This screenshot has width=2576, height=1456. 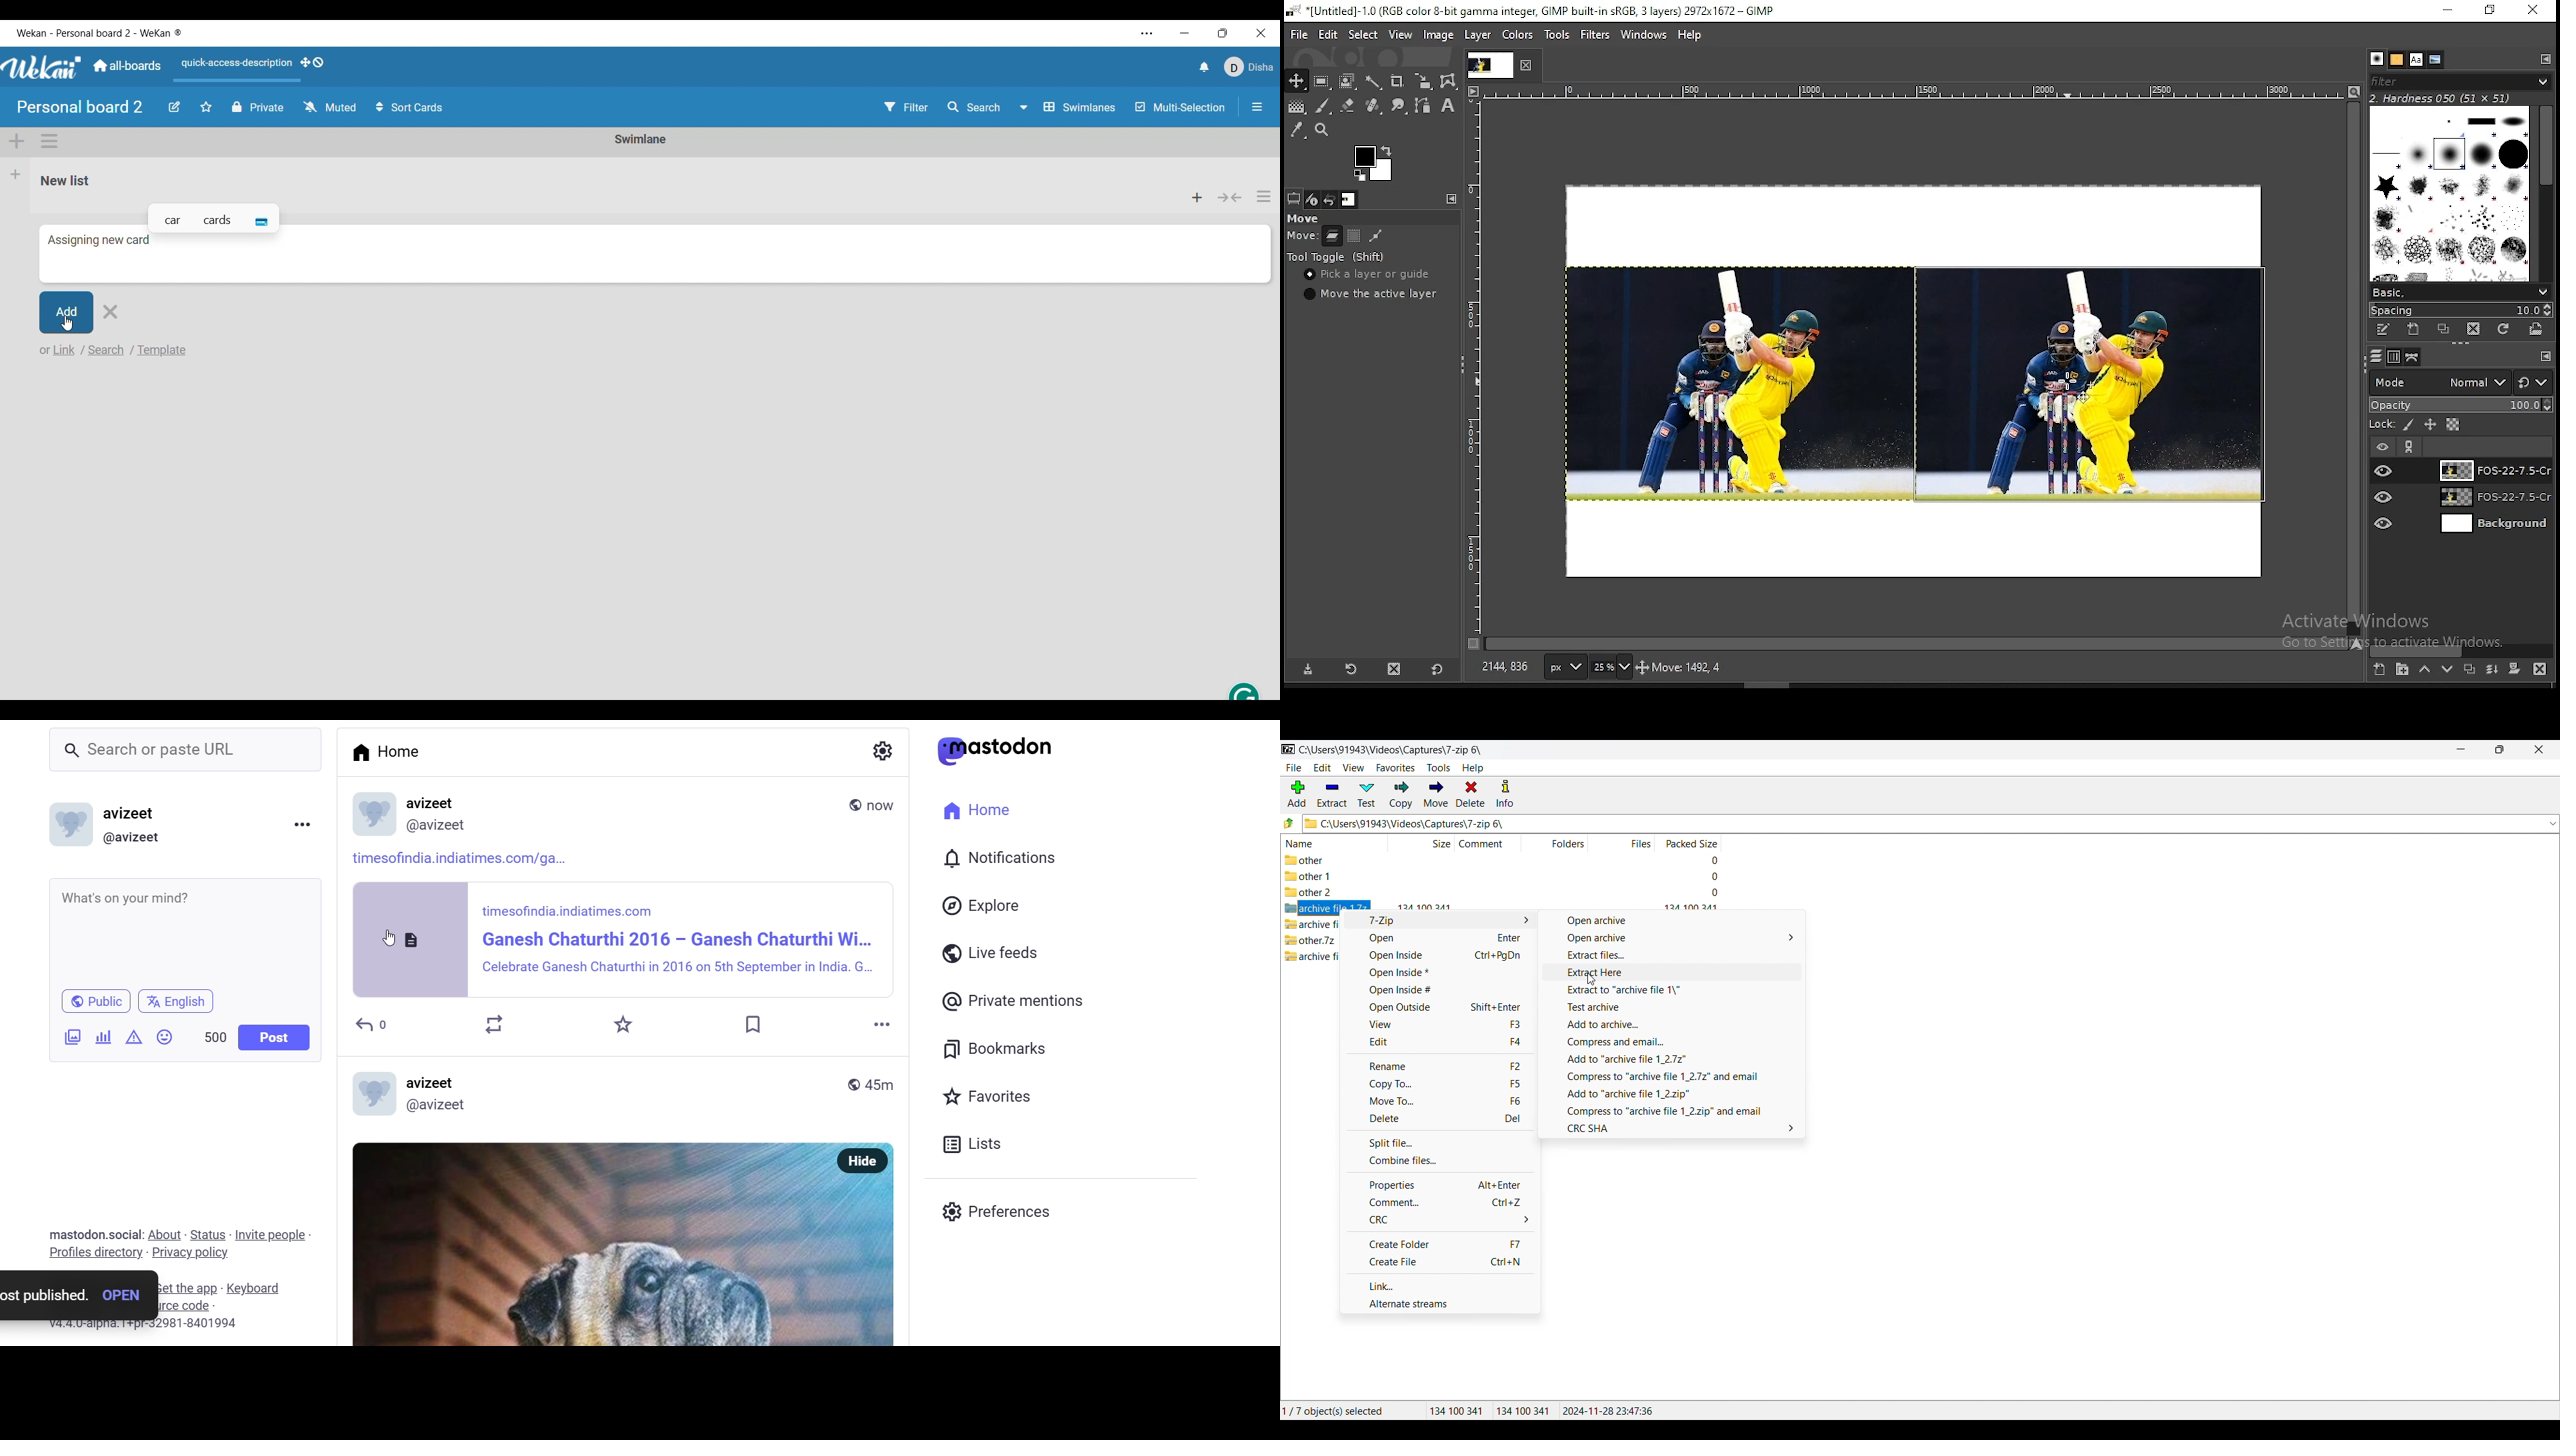 I want to click on paths, so click(x=2414, y=357).